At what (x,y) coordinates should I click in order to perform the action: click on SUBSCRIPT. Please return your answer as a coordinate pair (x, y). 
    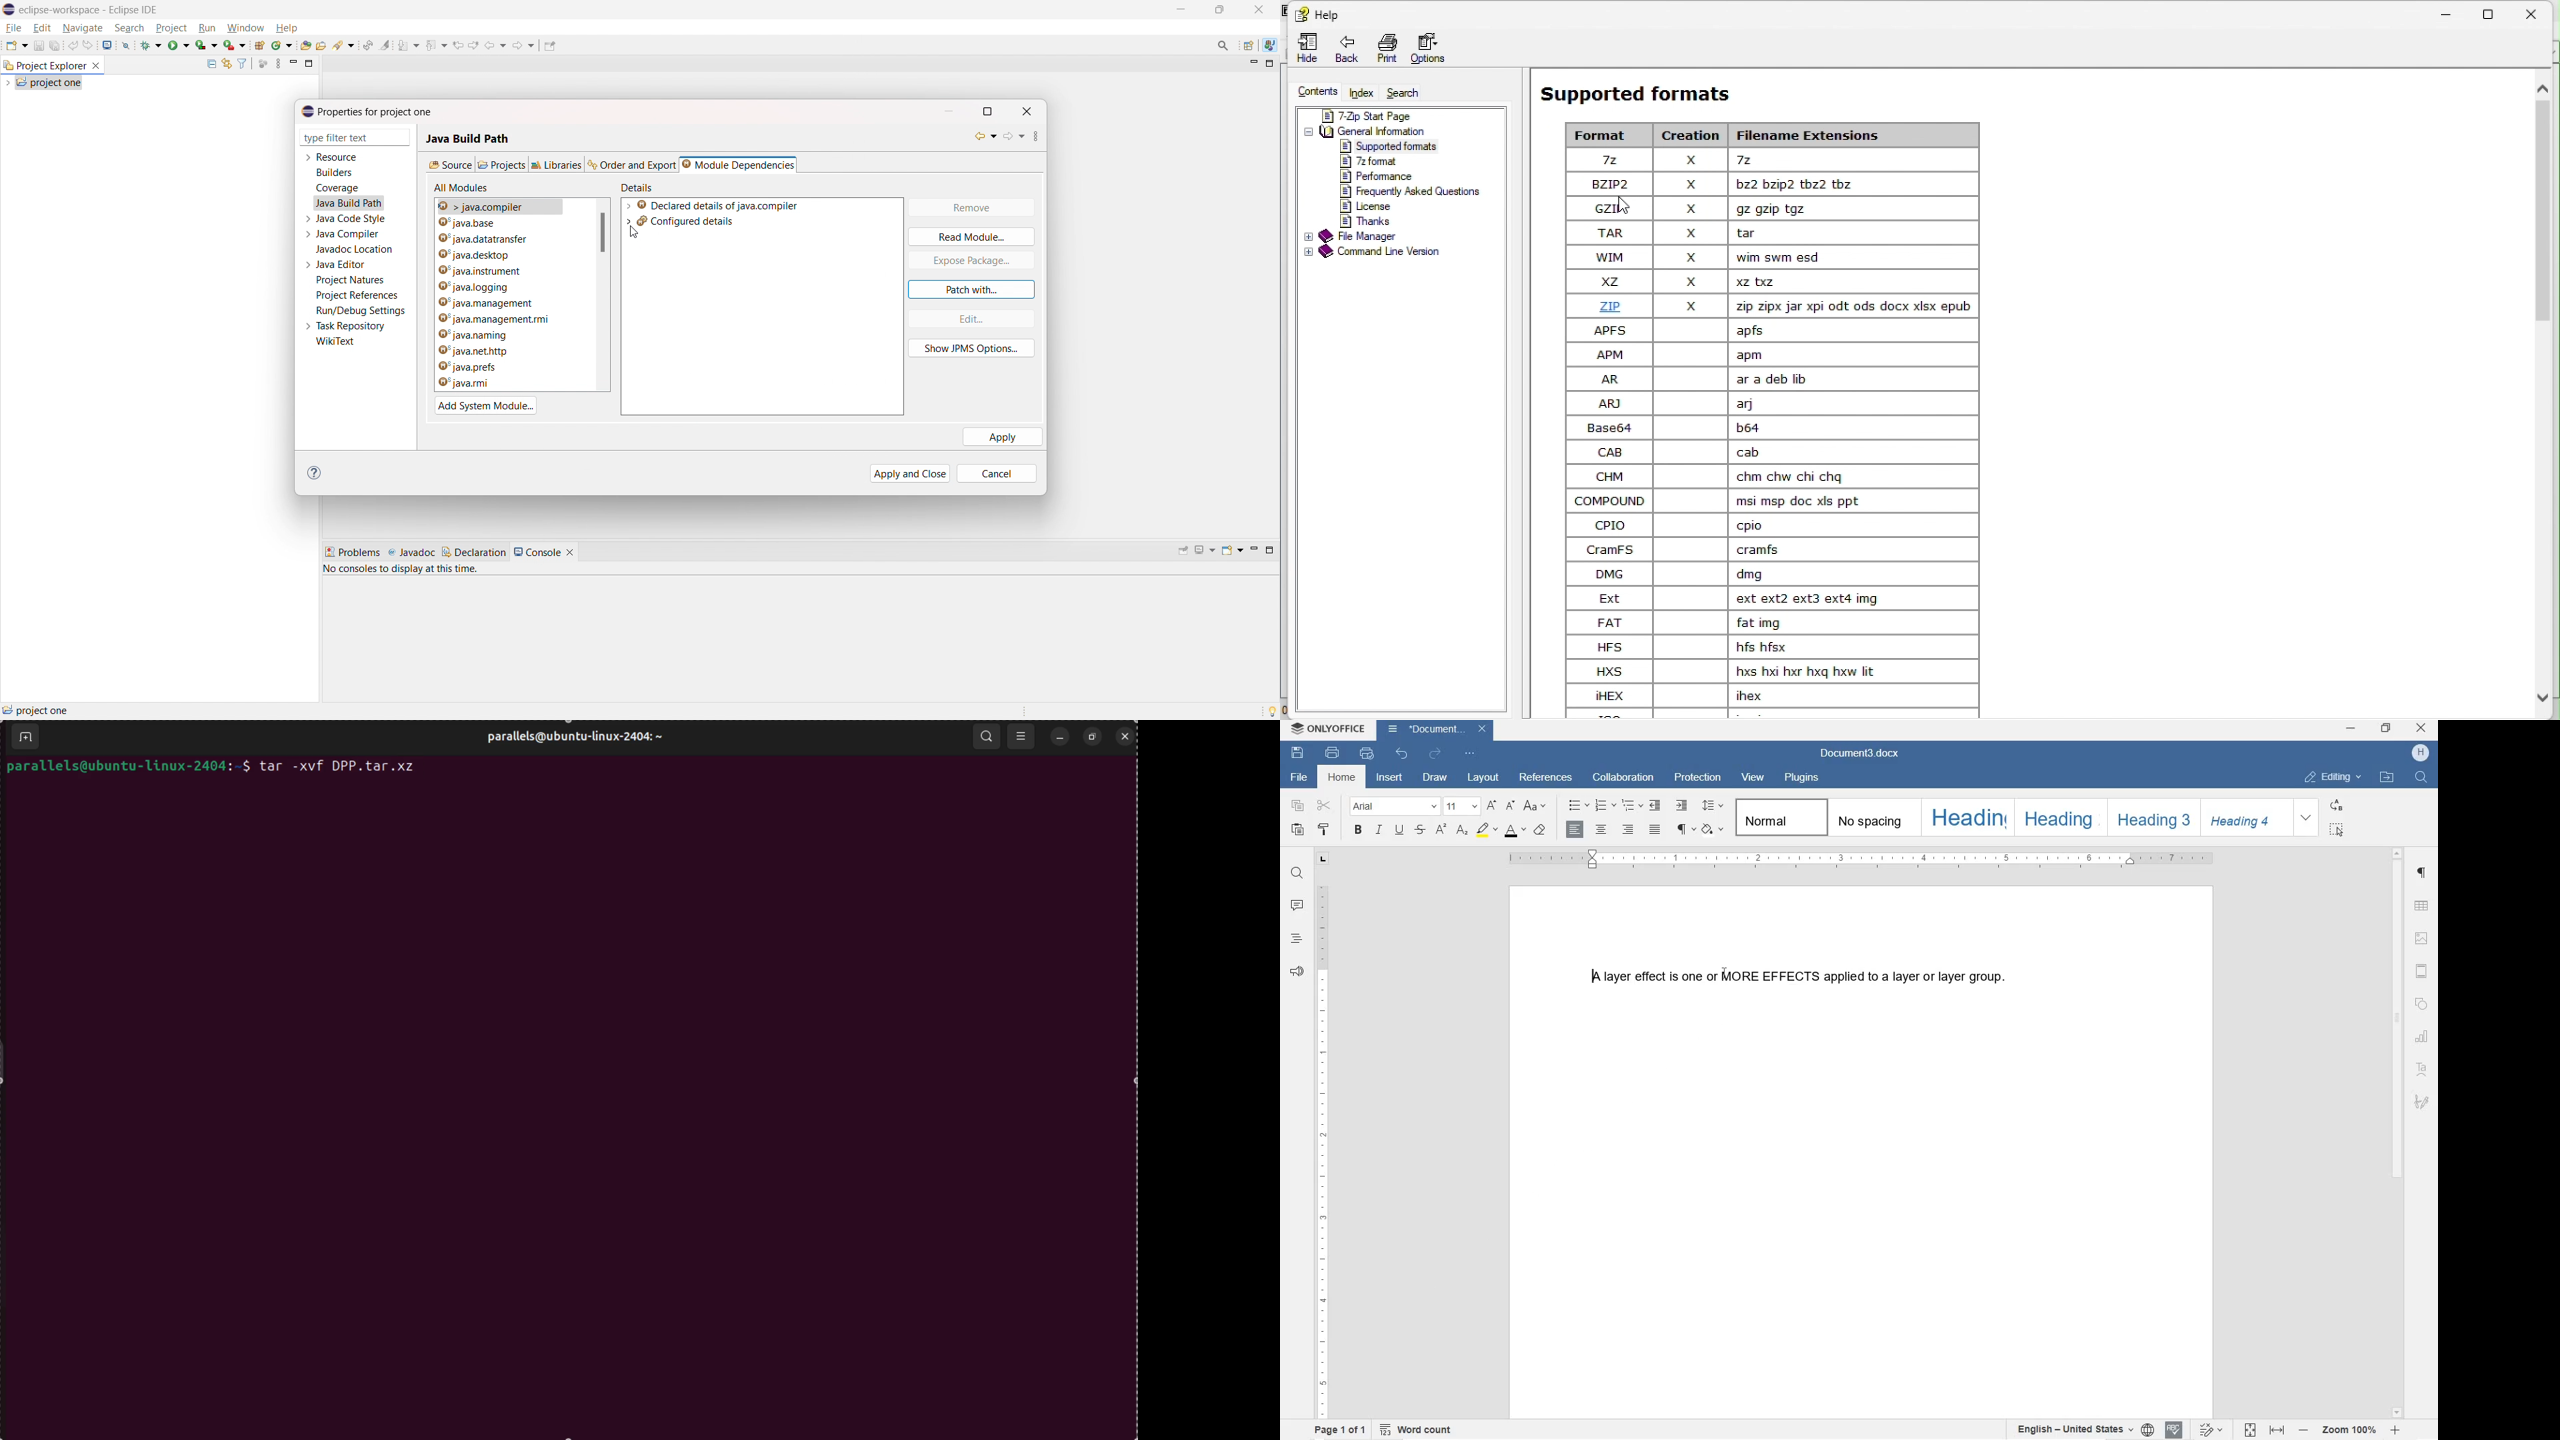
    Looking at the image, I should click on (1462, 830).